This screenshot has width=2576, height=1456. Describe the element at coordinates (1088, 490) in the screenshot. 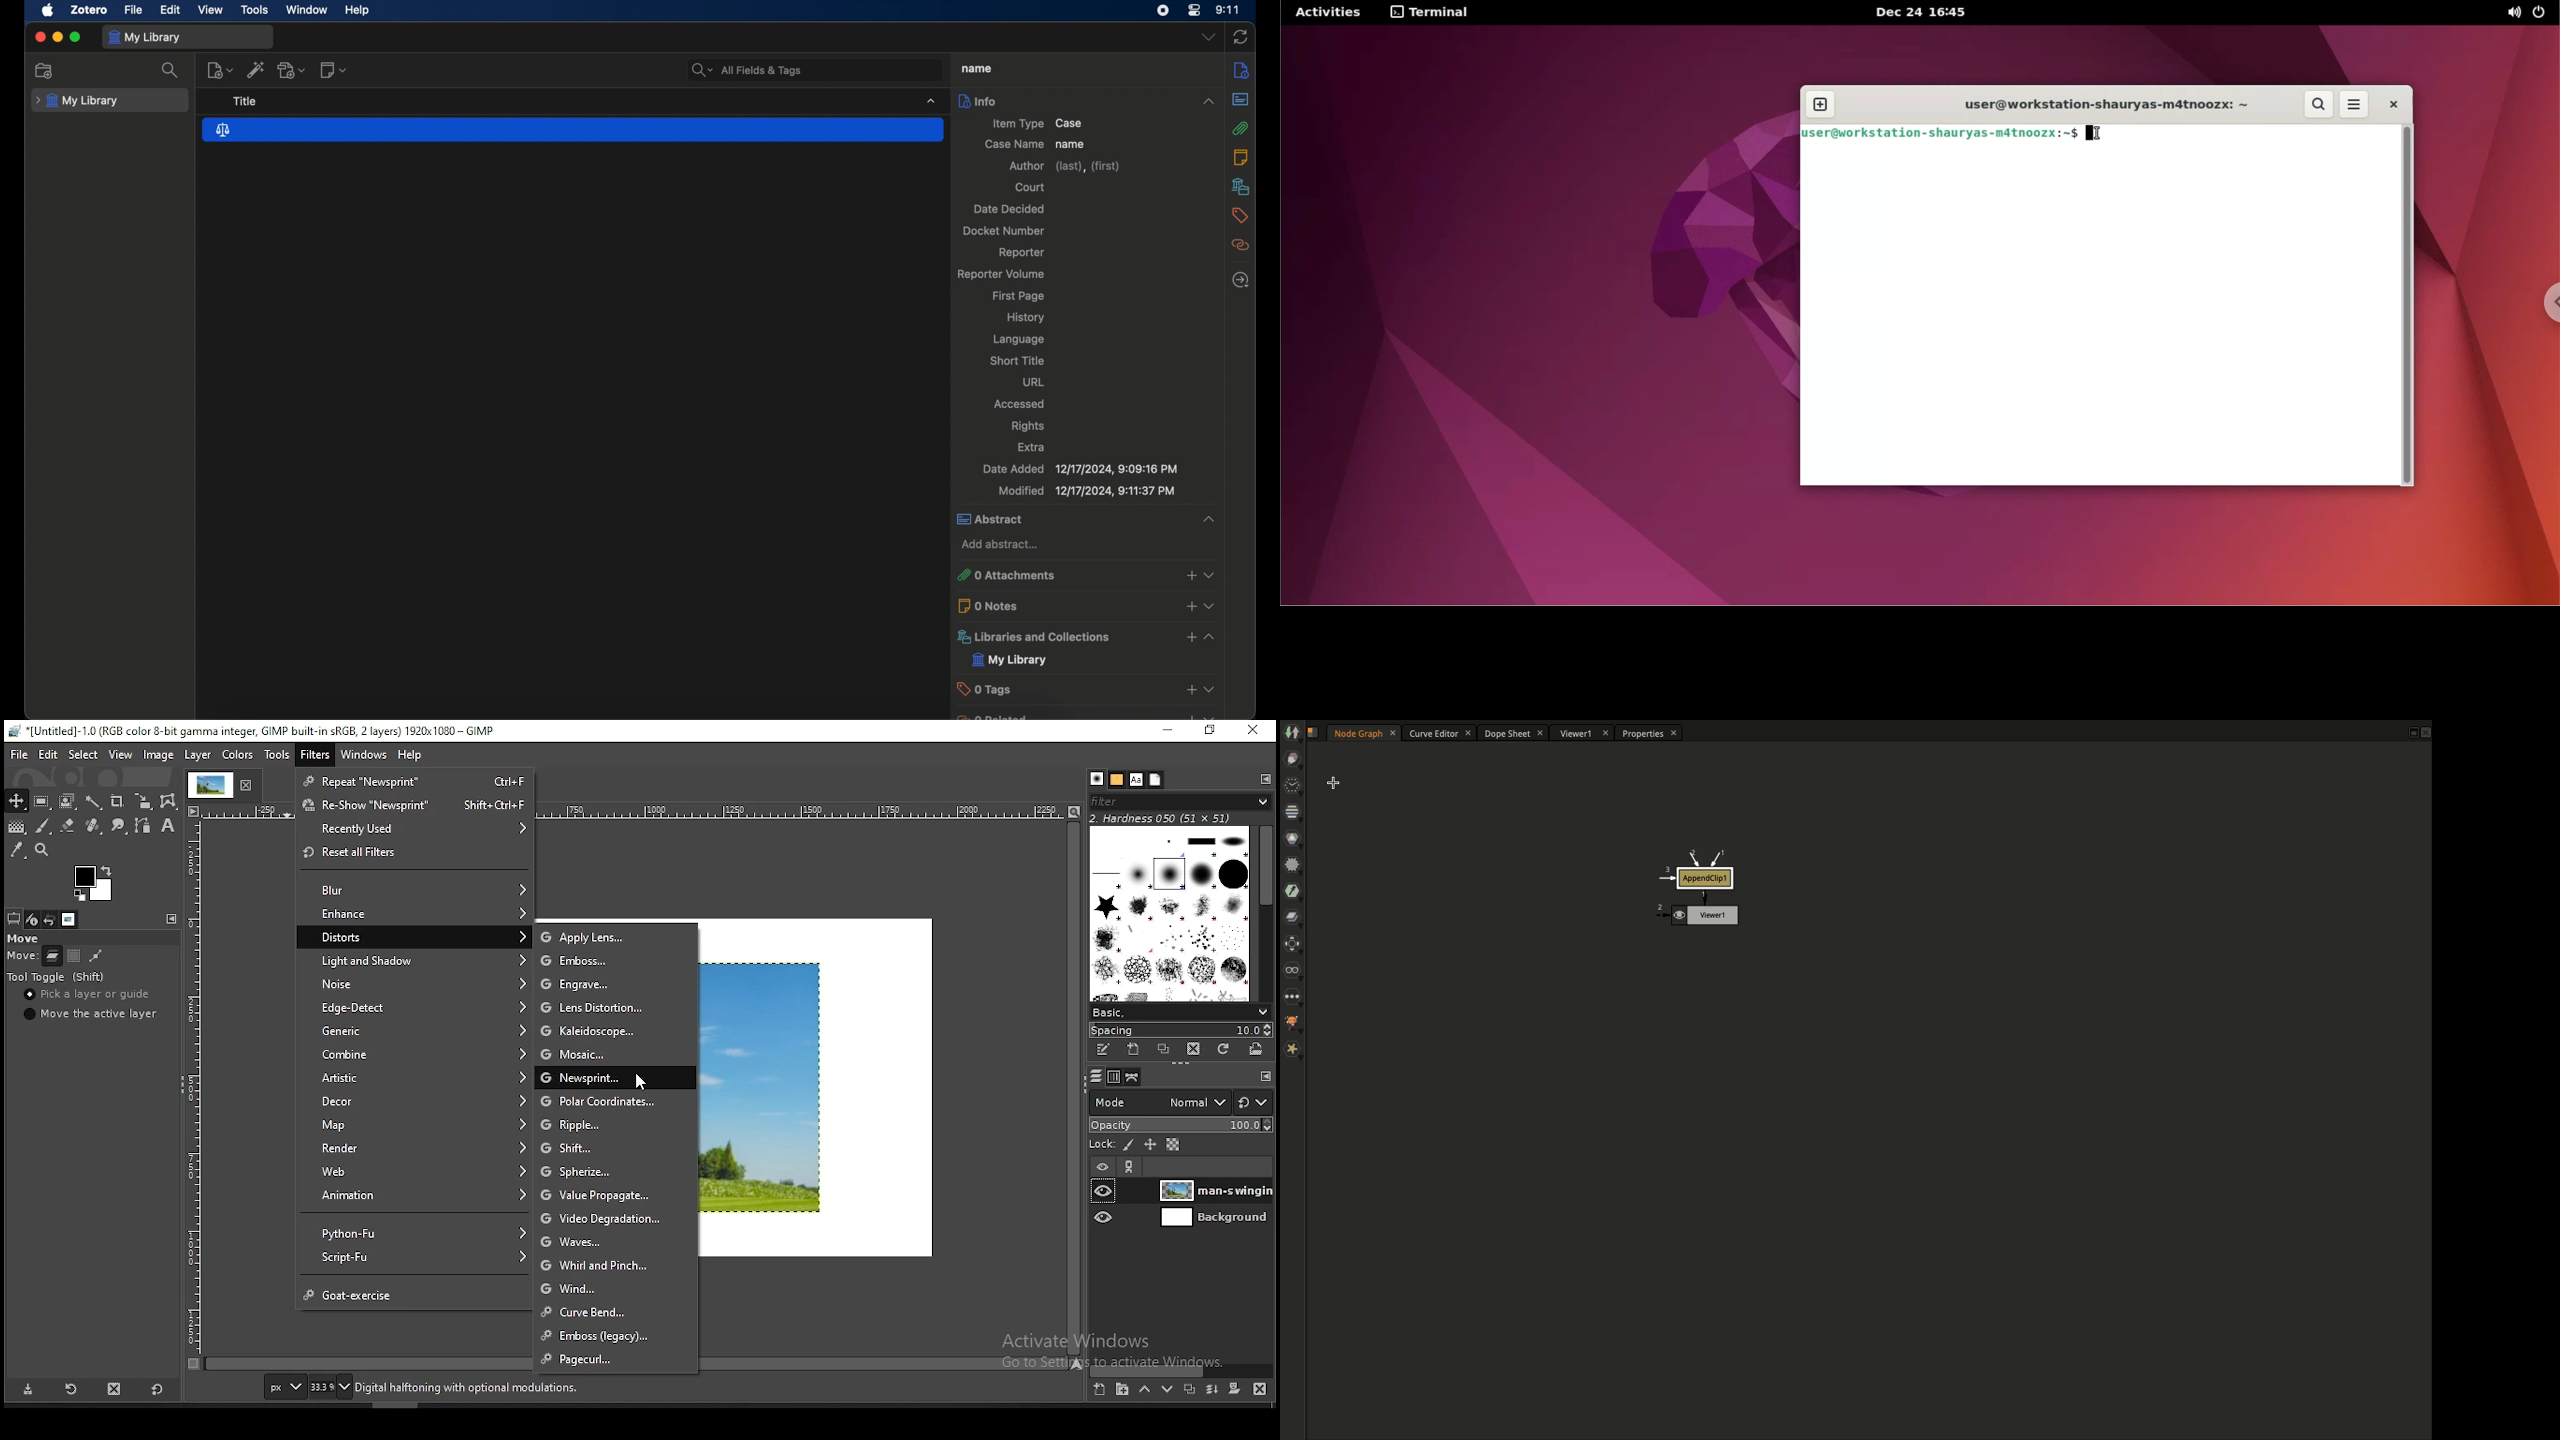

I see `modified` at that location.